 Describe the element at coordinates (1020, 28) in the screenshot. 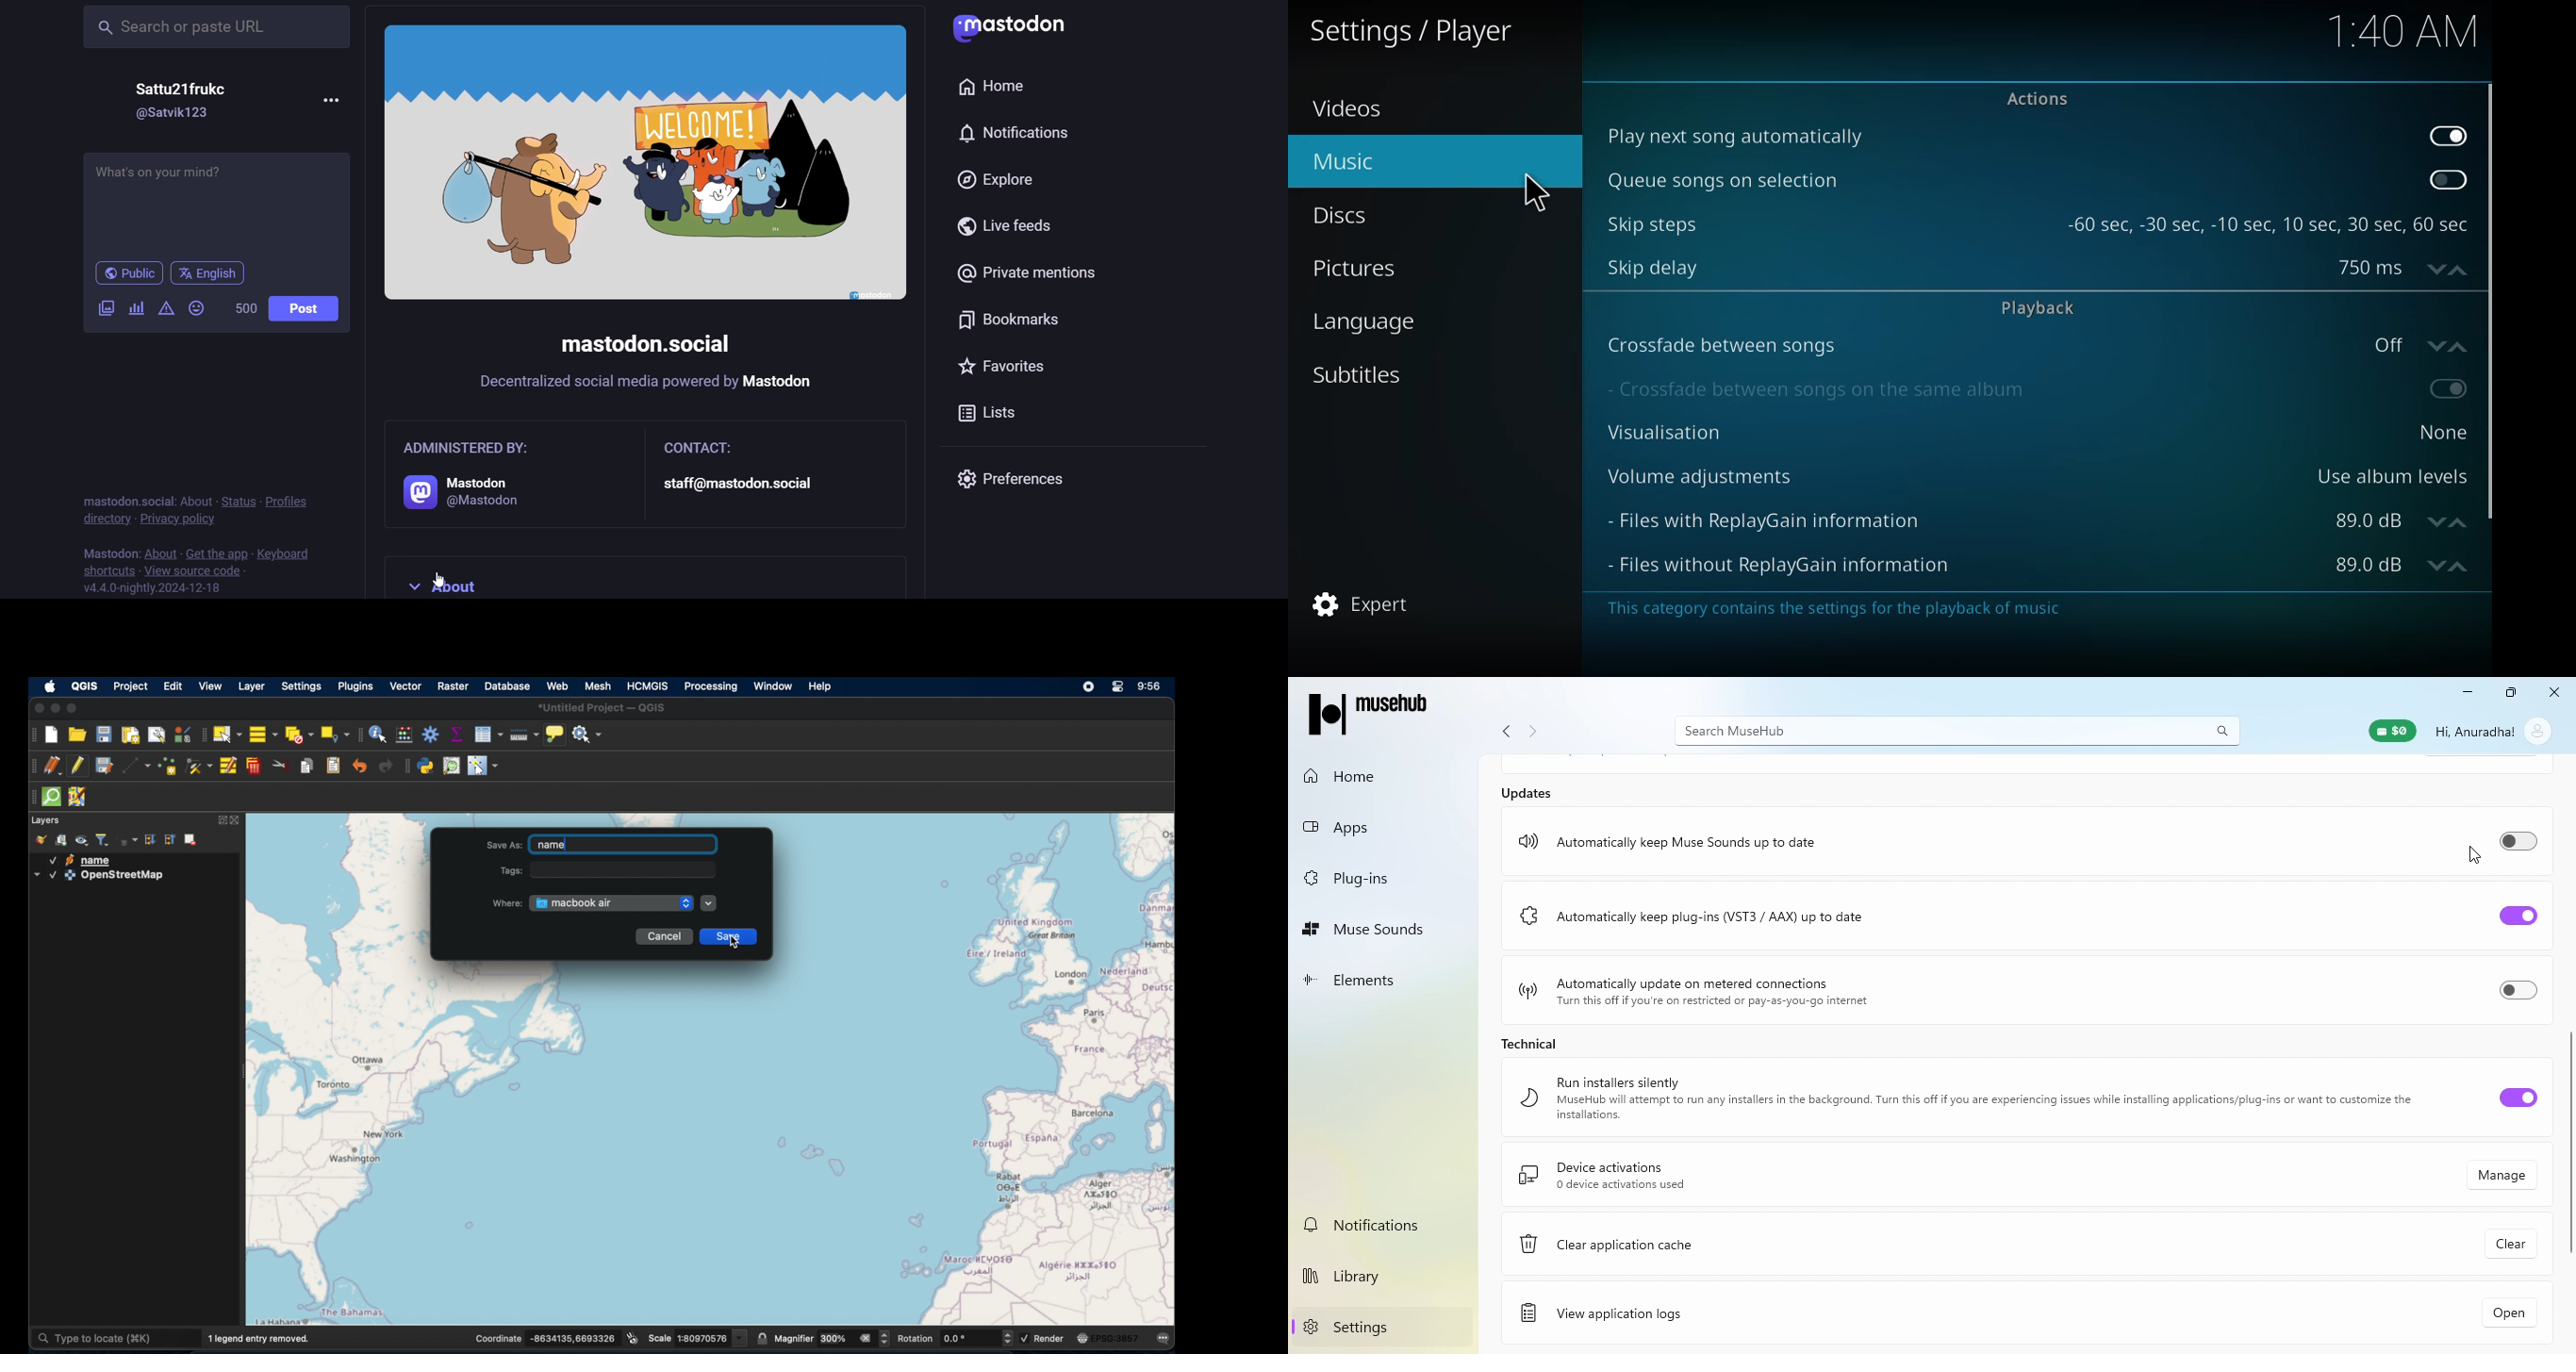

I see `logo` at that location.